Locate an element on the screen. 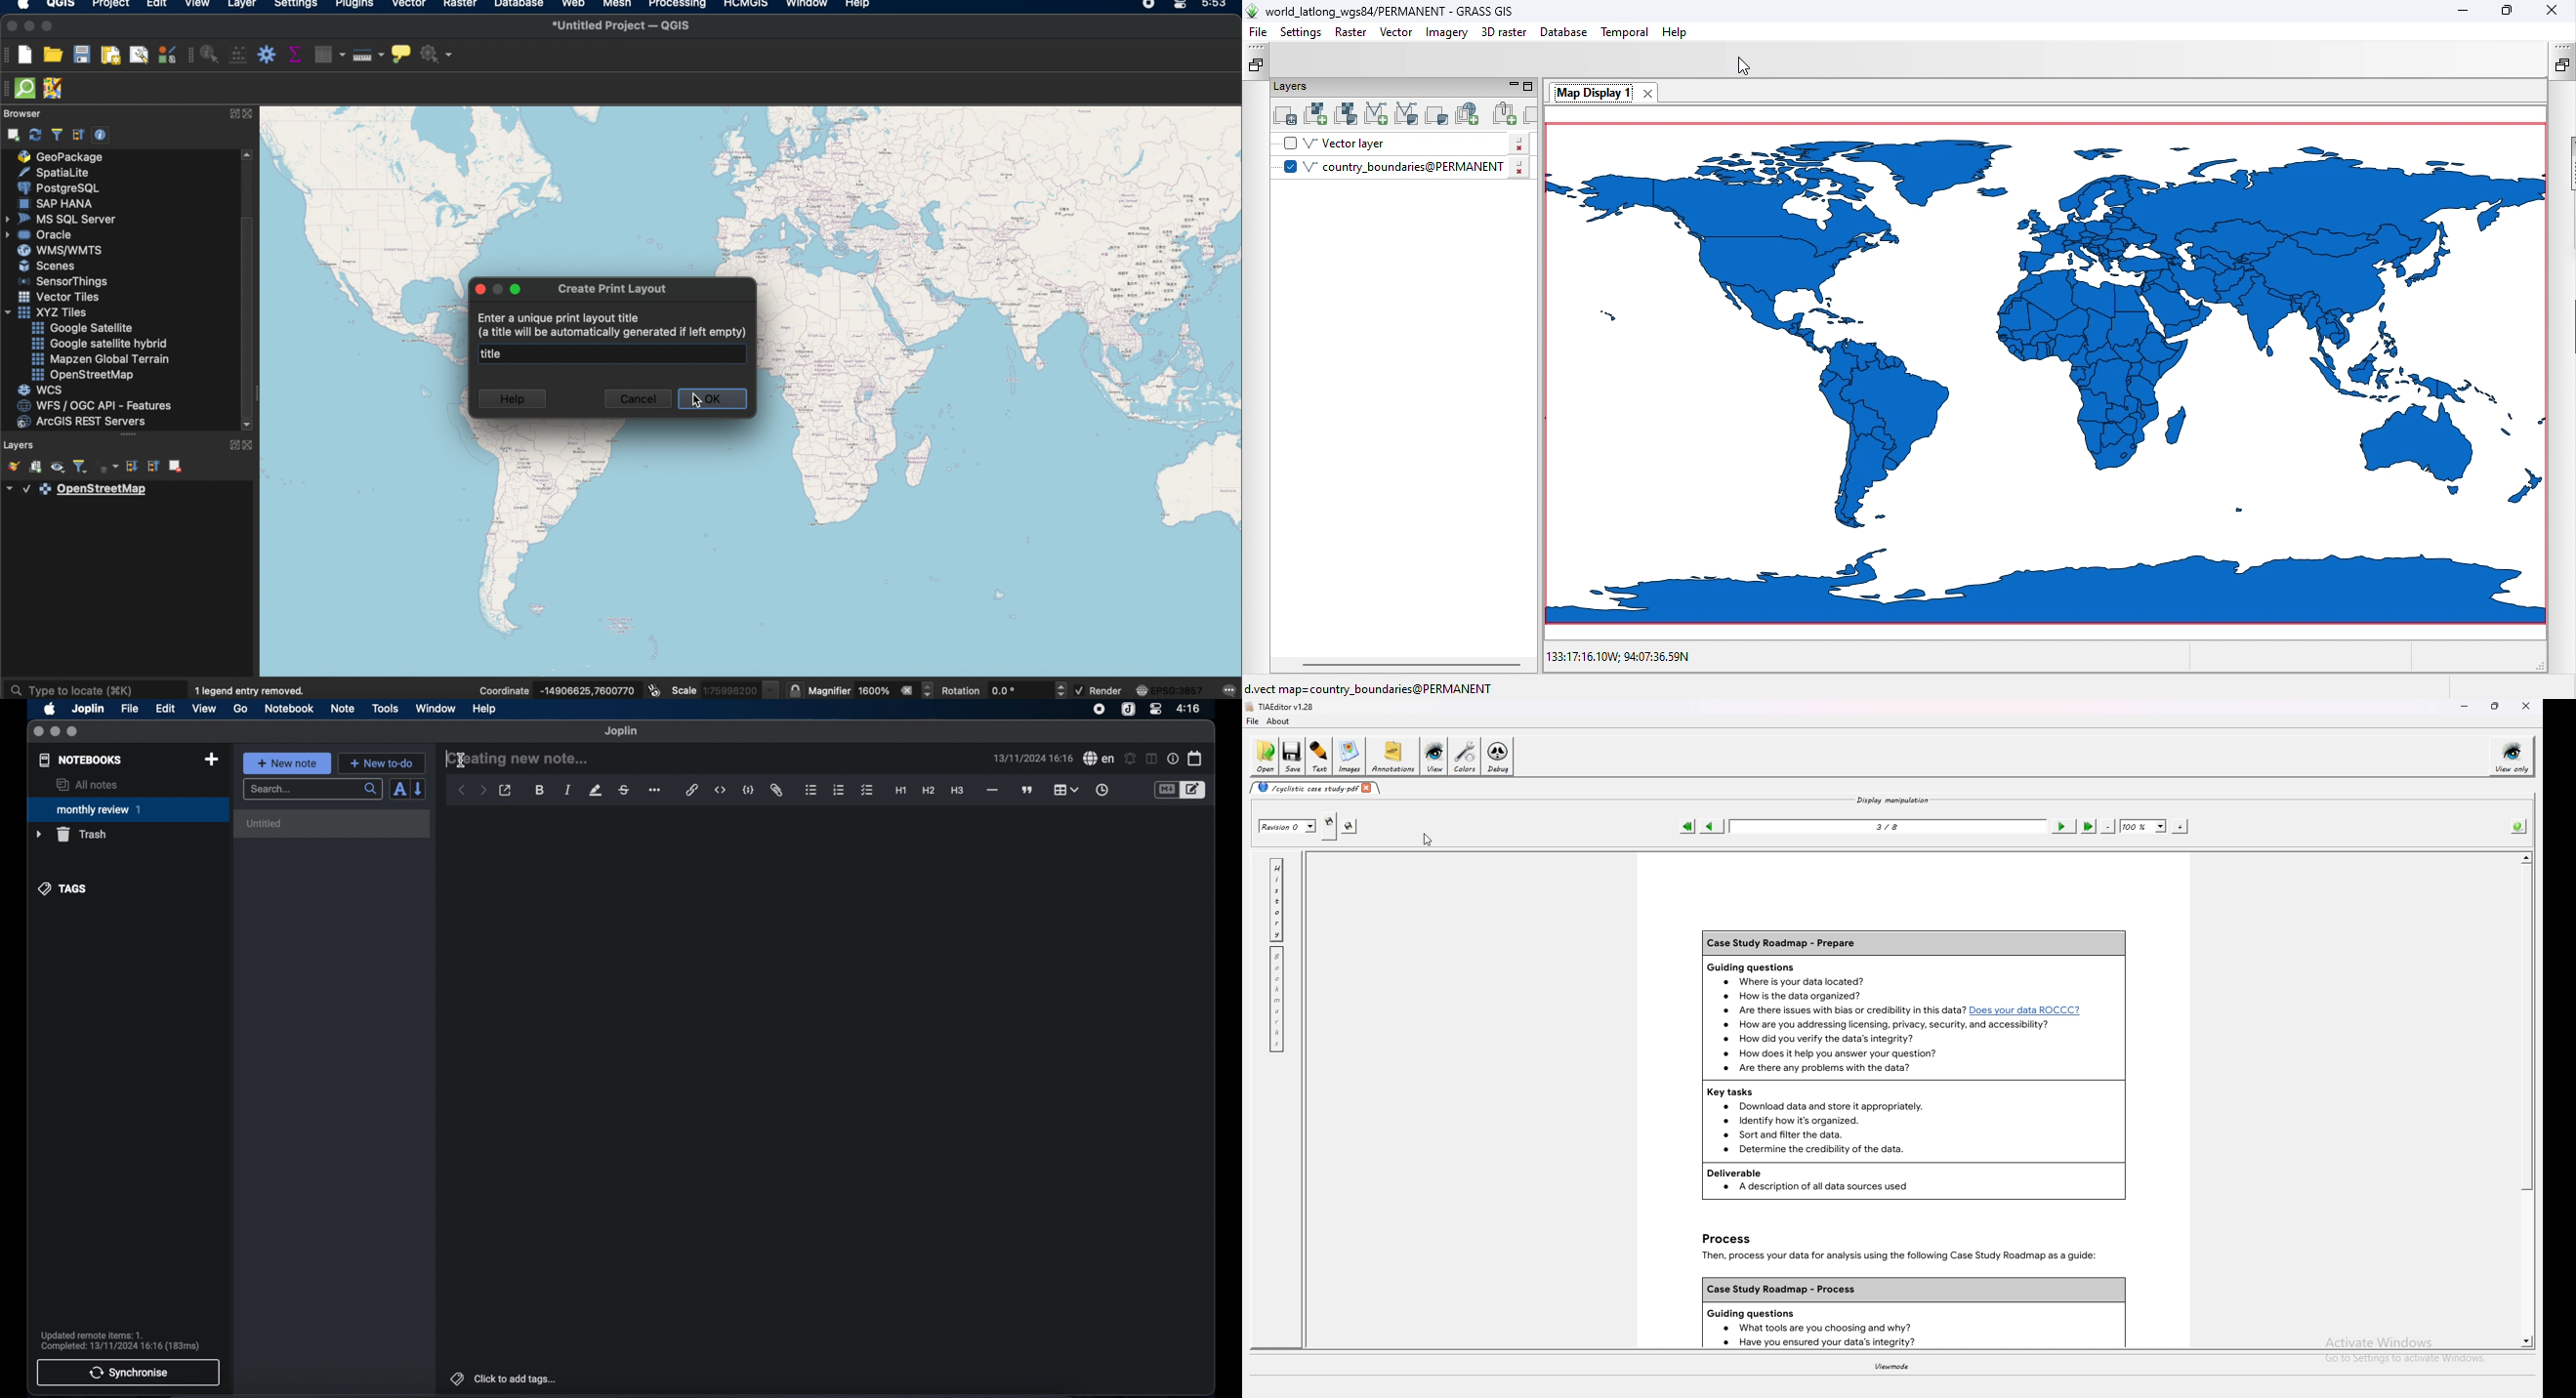 The height and width of the screenshot is (1400, 2576). control center is located at coordinates (1181, 7).